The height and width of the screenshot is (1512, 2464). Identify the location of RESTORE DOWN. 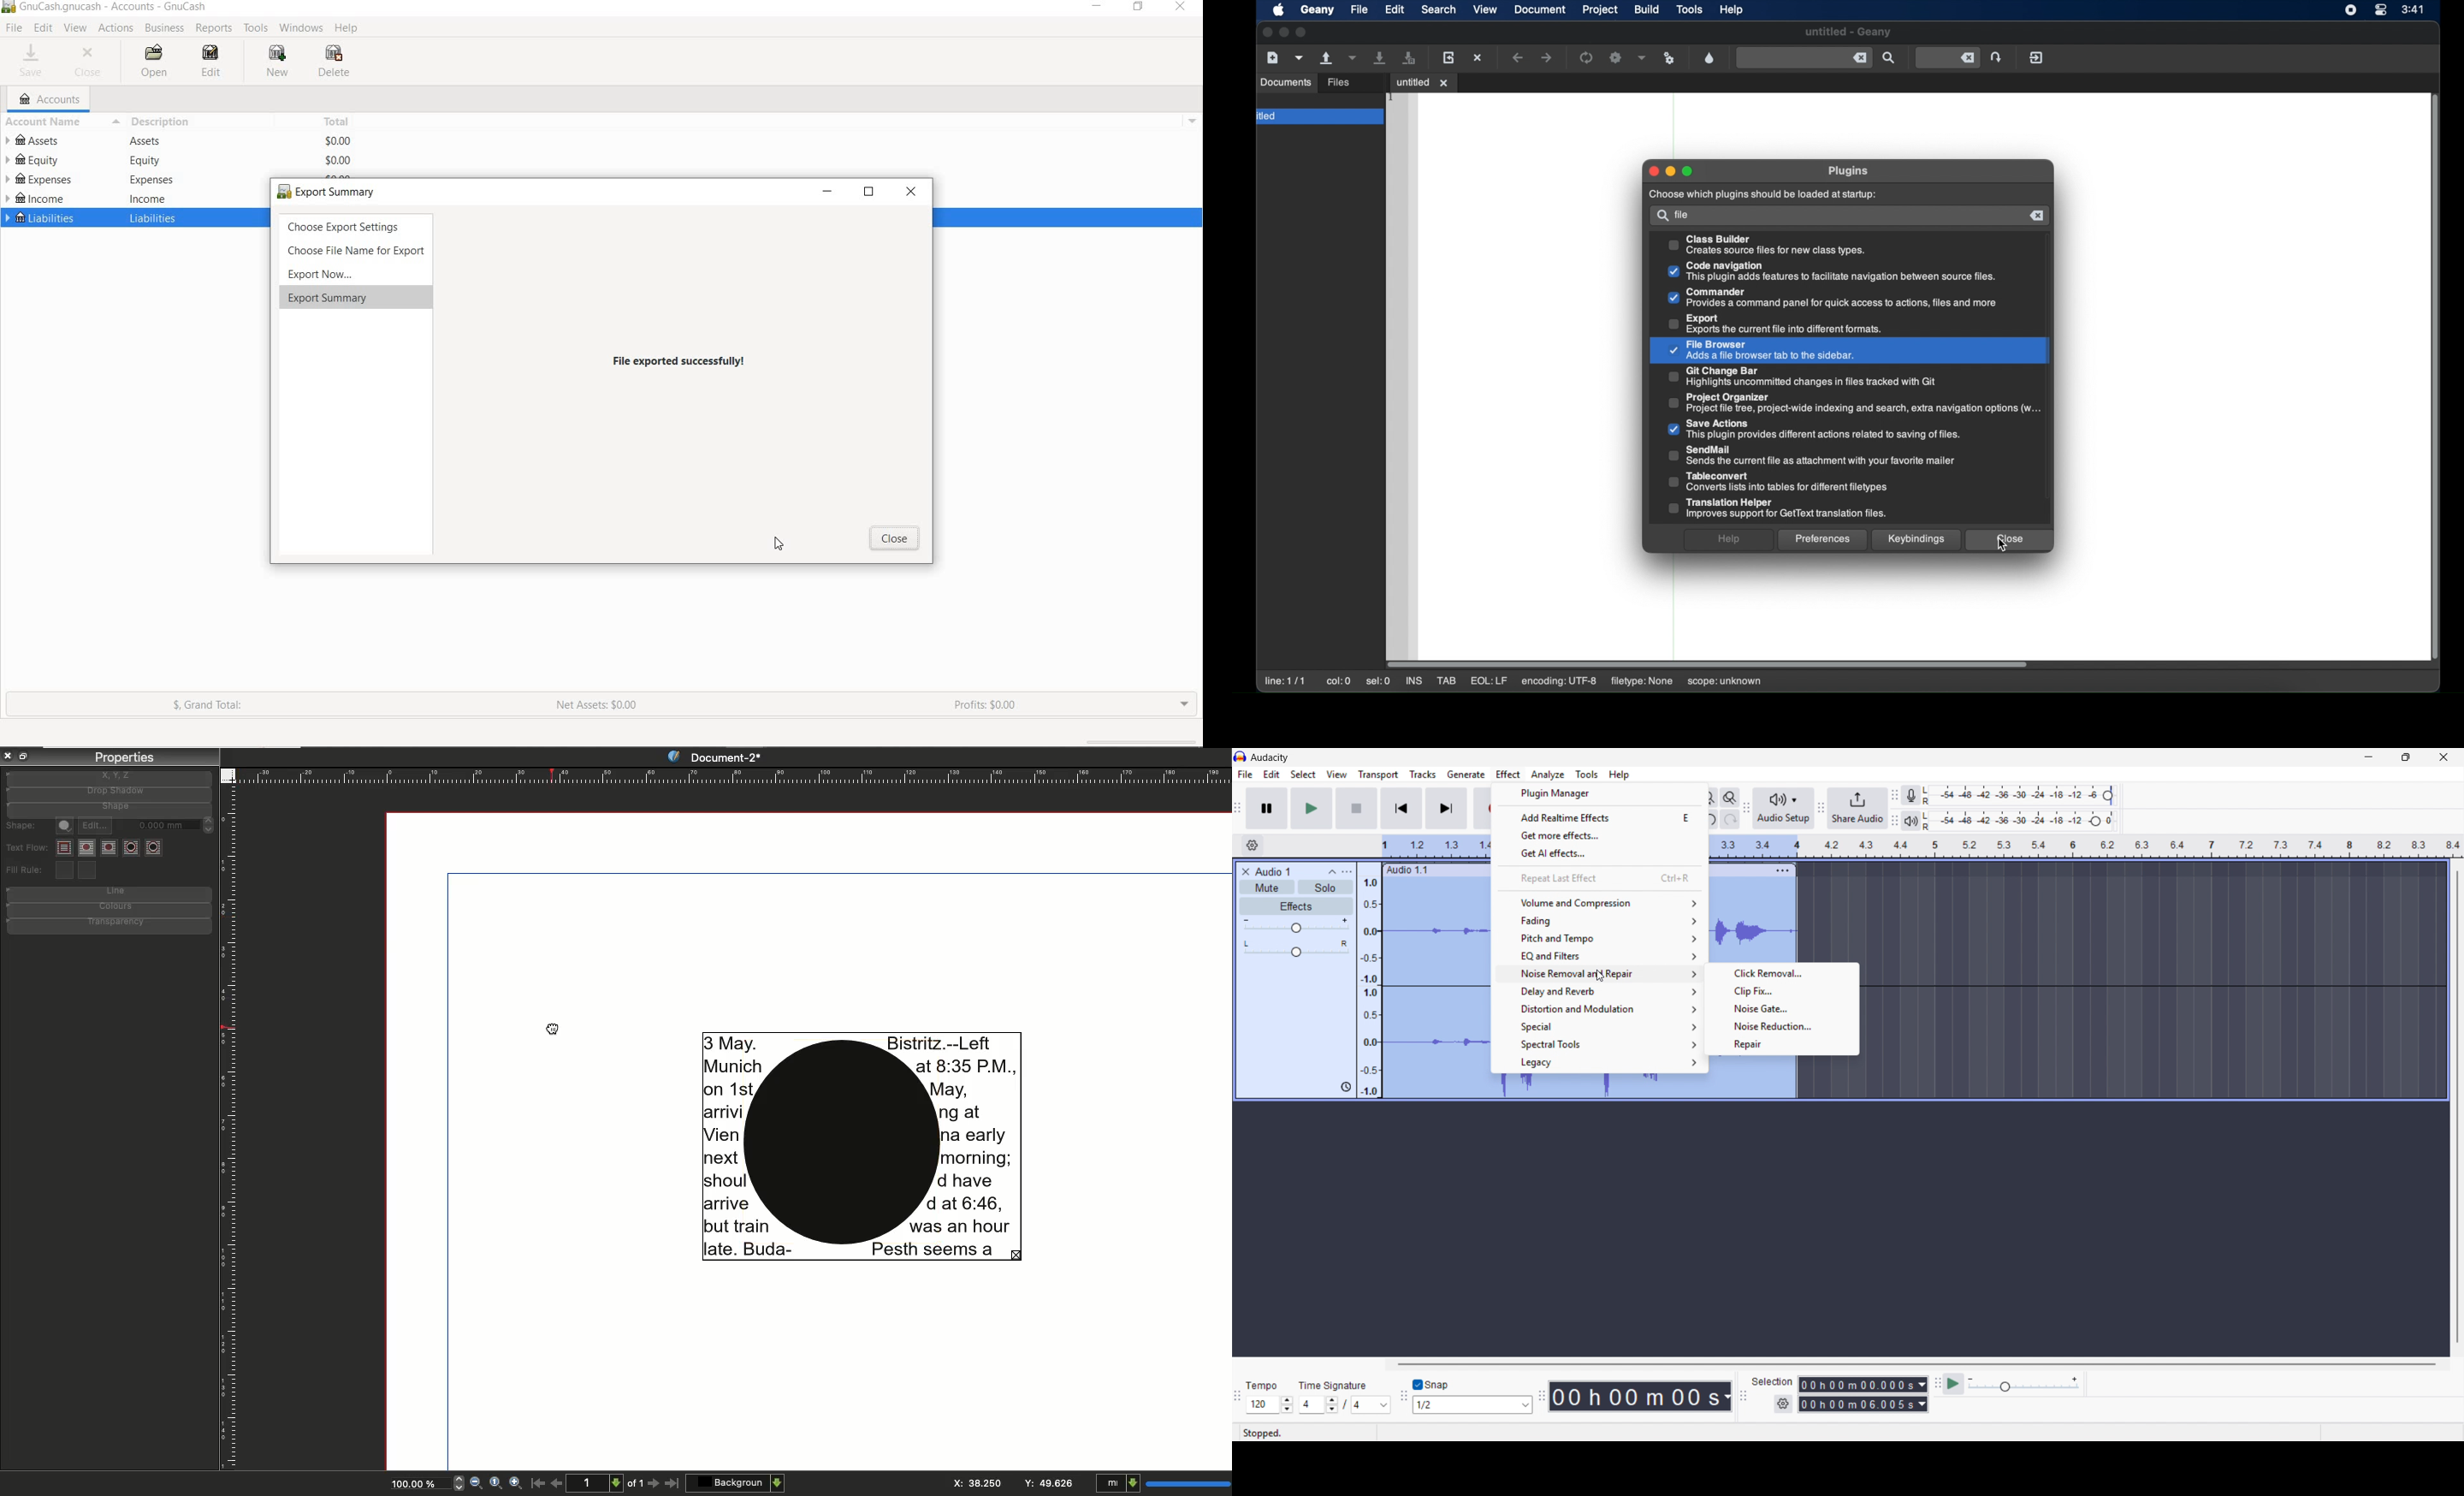
(1138, 8).